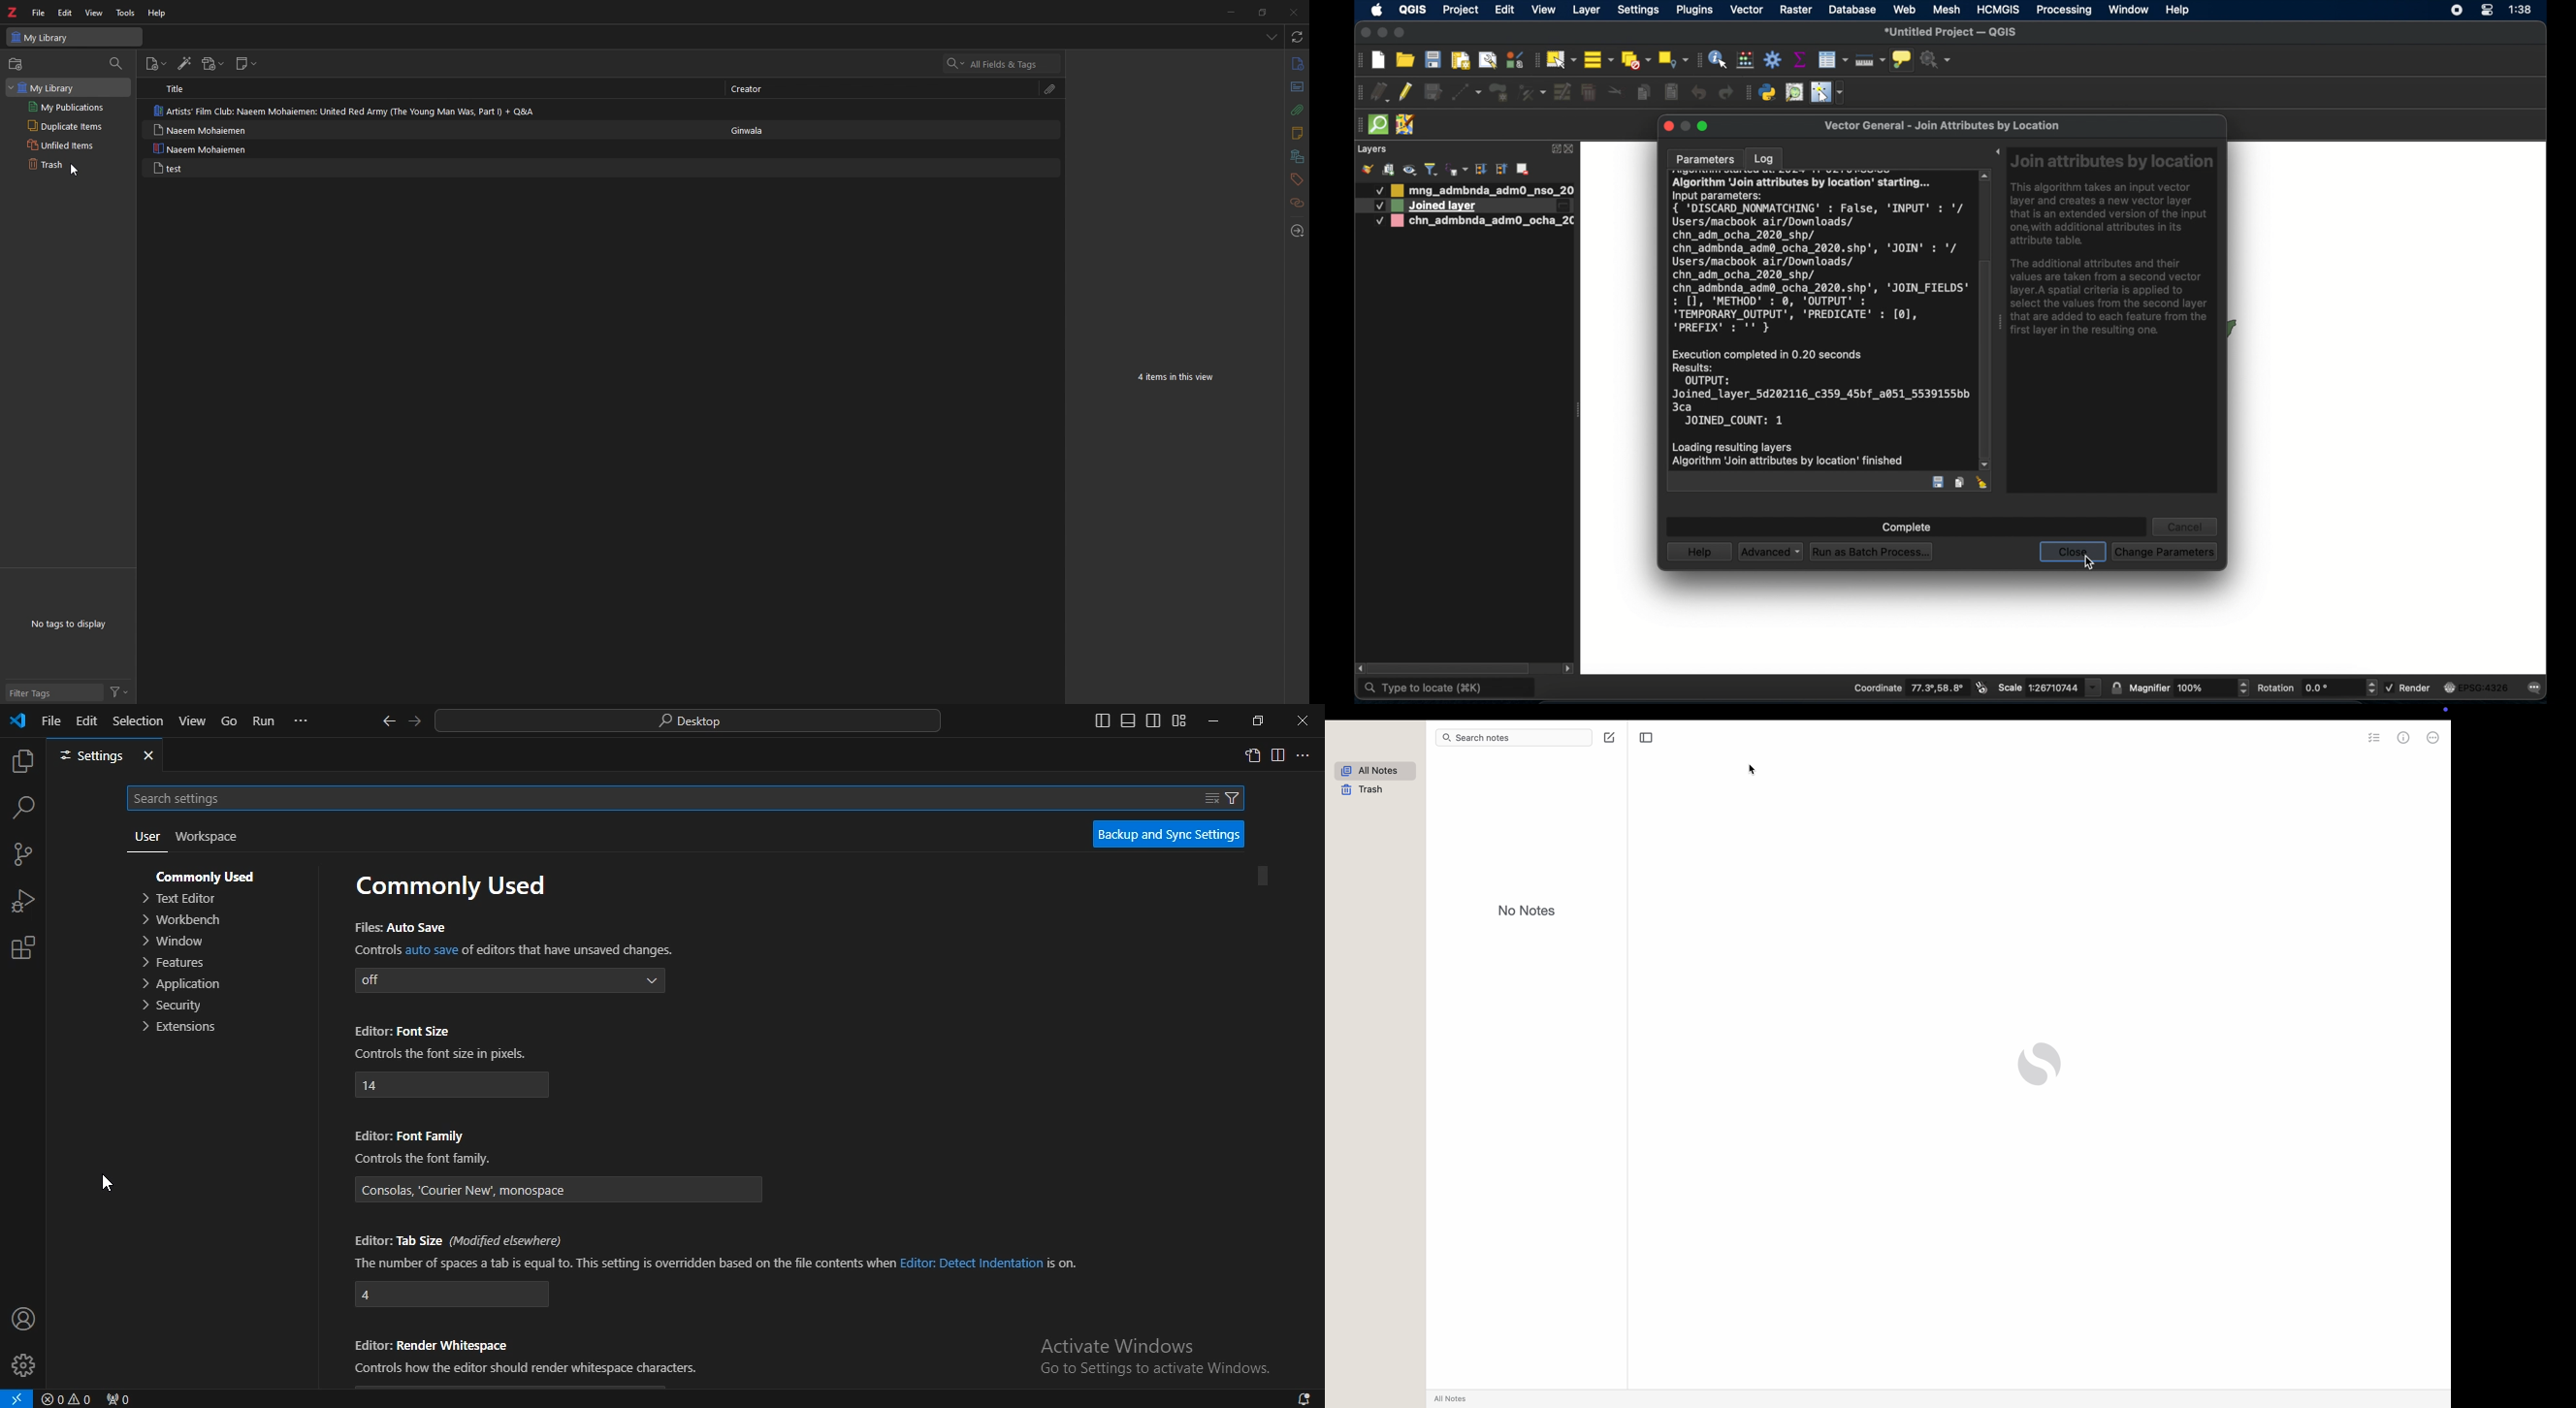  What do you see at coordinates (1452, 667) in the screenshot?
I see `scroll box` at bounding box center [1452, 667].